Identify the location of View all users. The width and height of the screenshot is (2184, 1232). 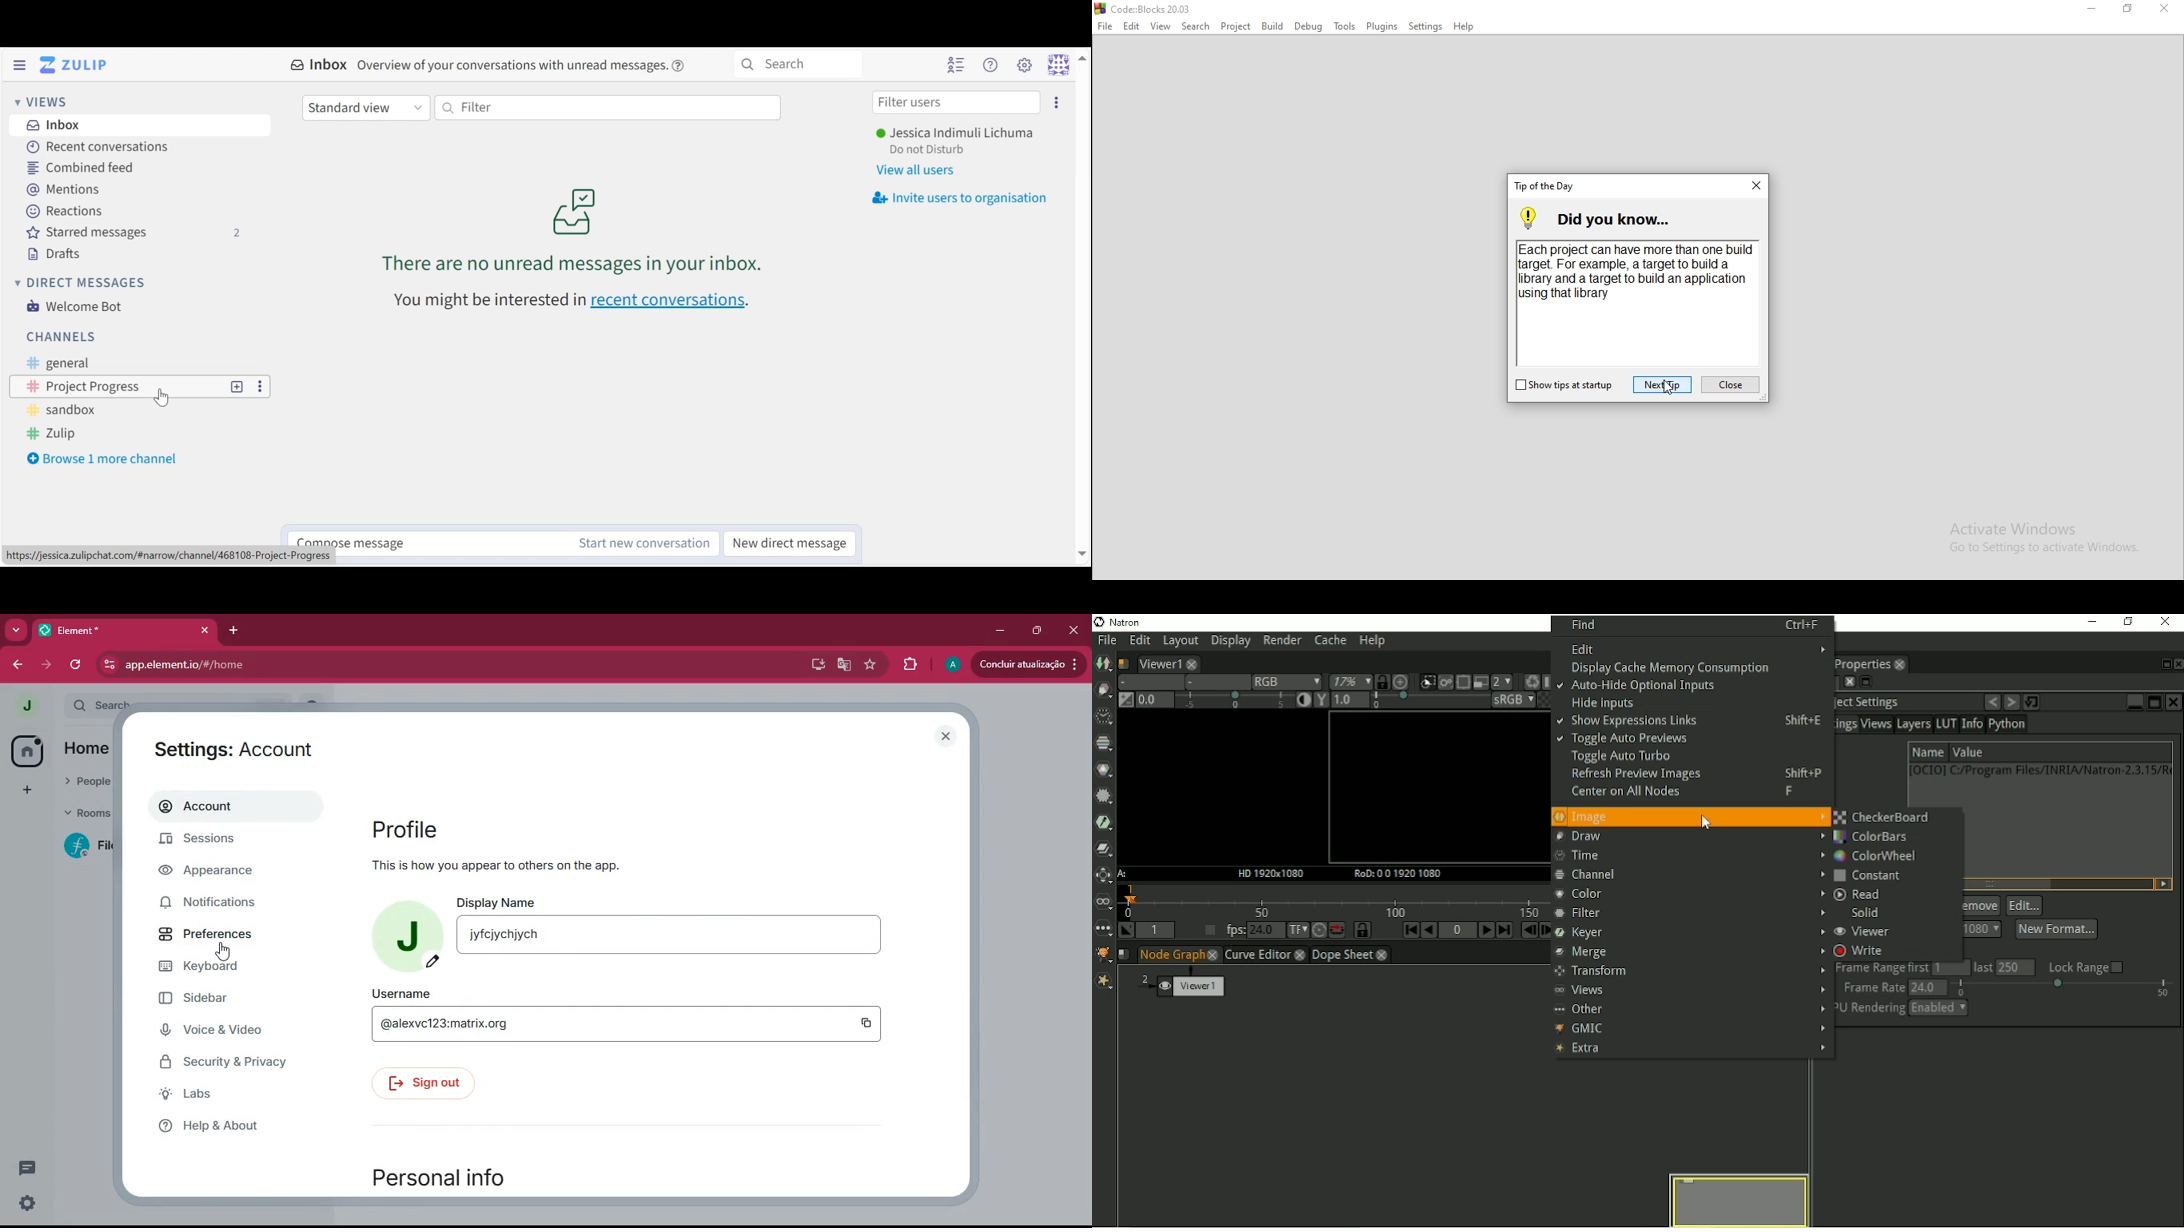
(920, 172).